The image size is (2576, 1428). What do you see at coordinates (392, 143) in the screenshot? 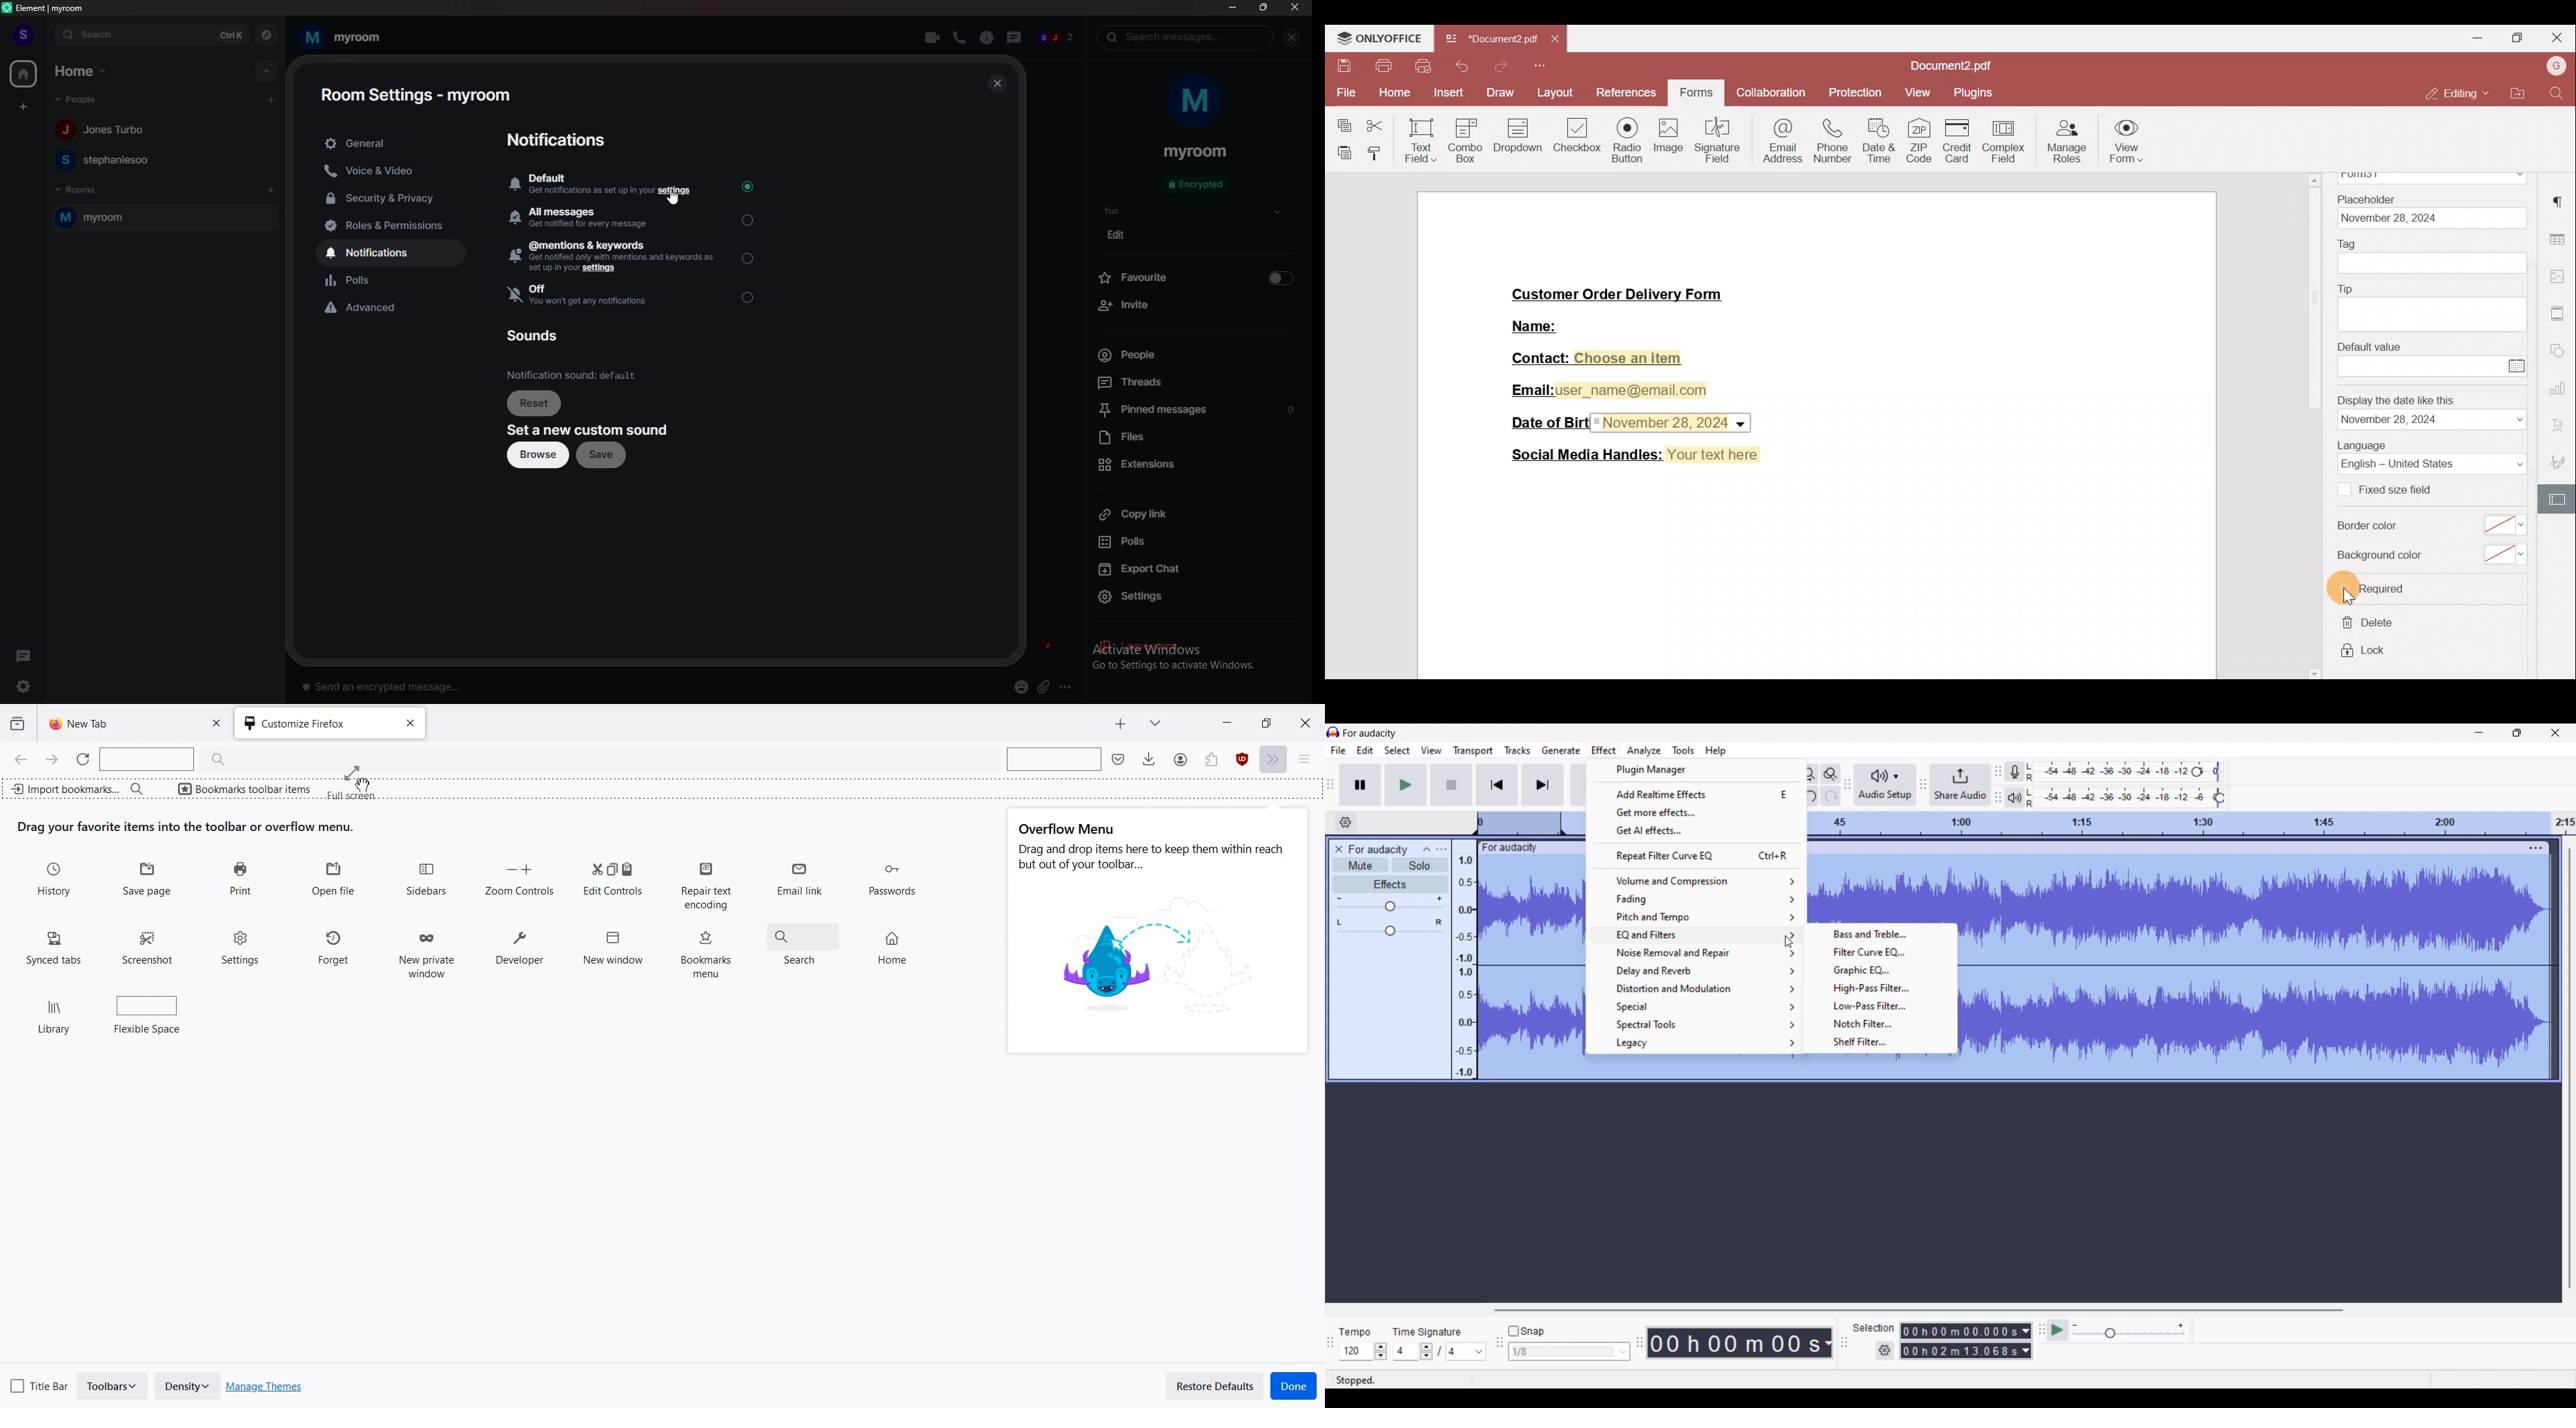
I see `general` at bounding box center [392, 143].